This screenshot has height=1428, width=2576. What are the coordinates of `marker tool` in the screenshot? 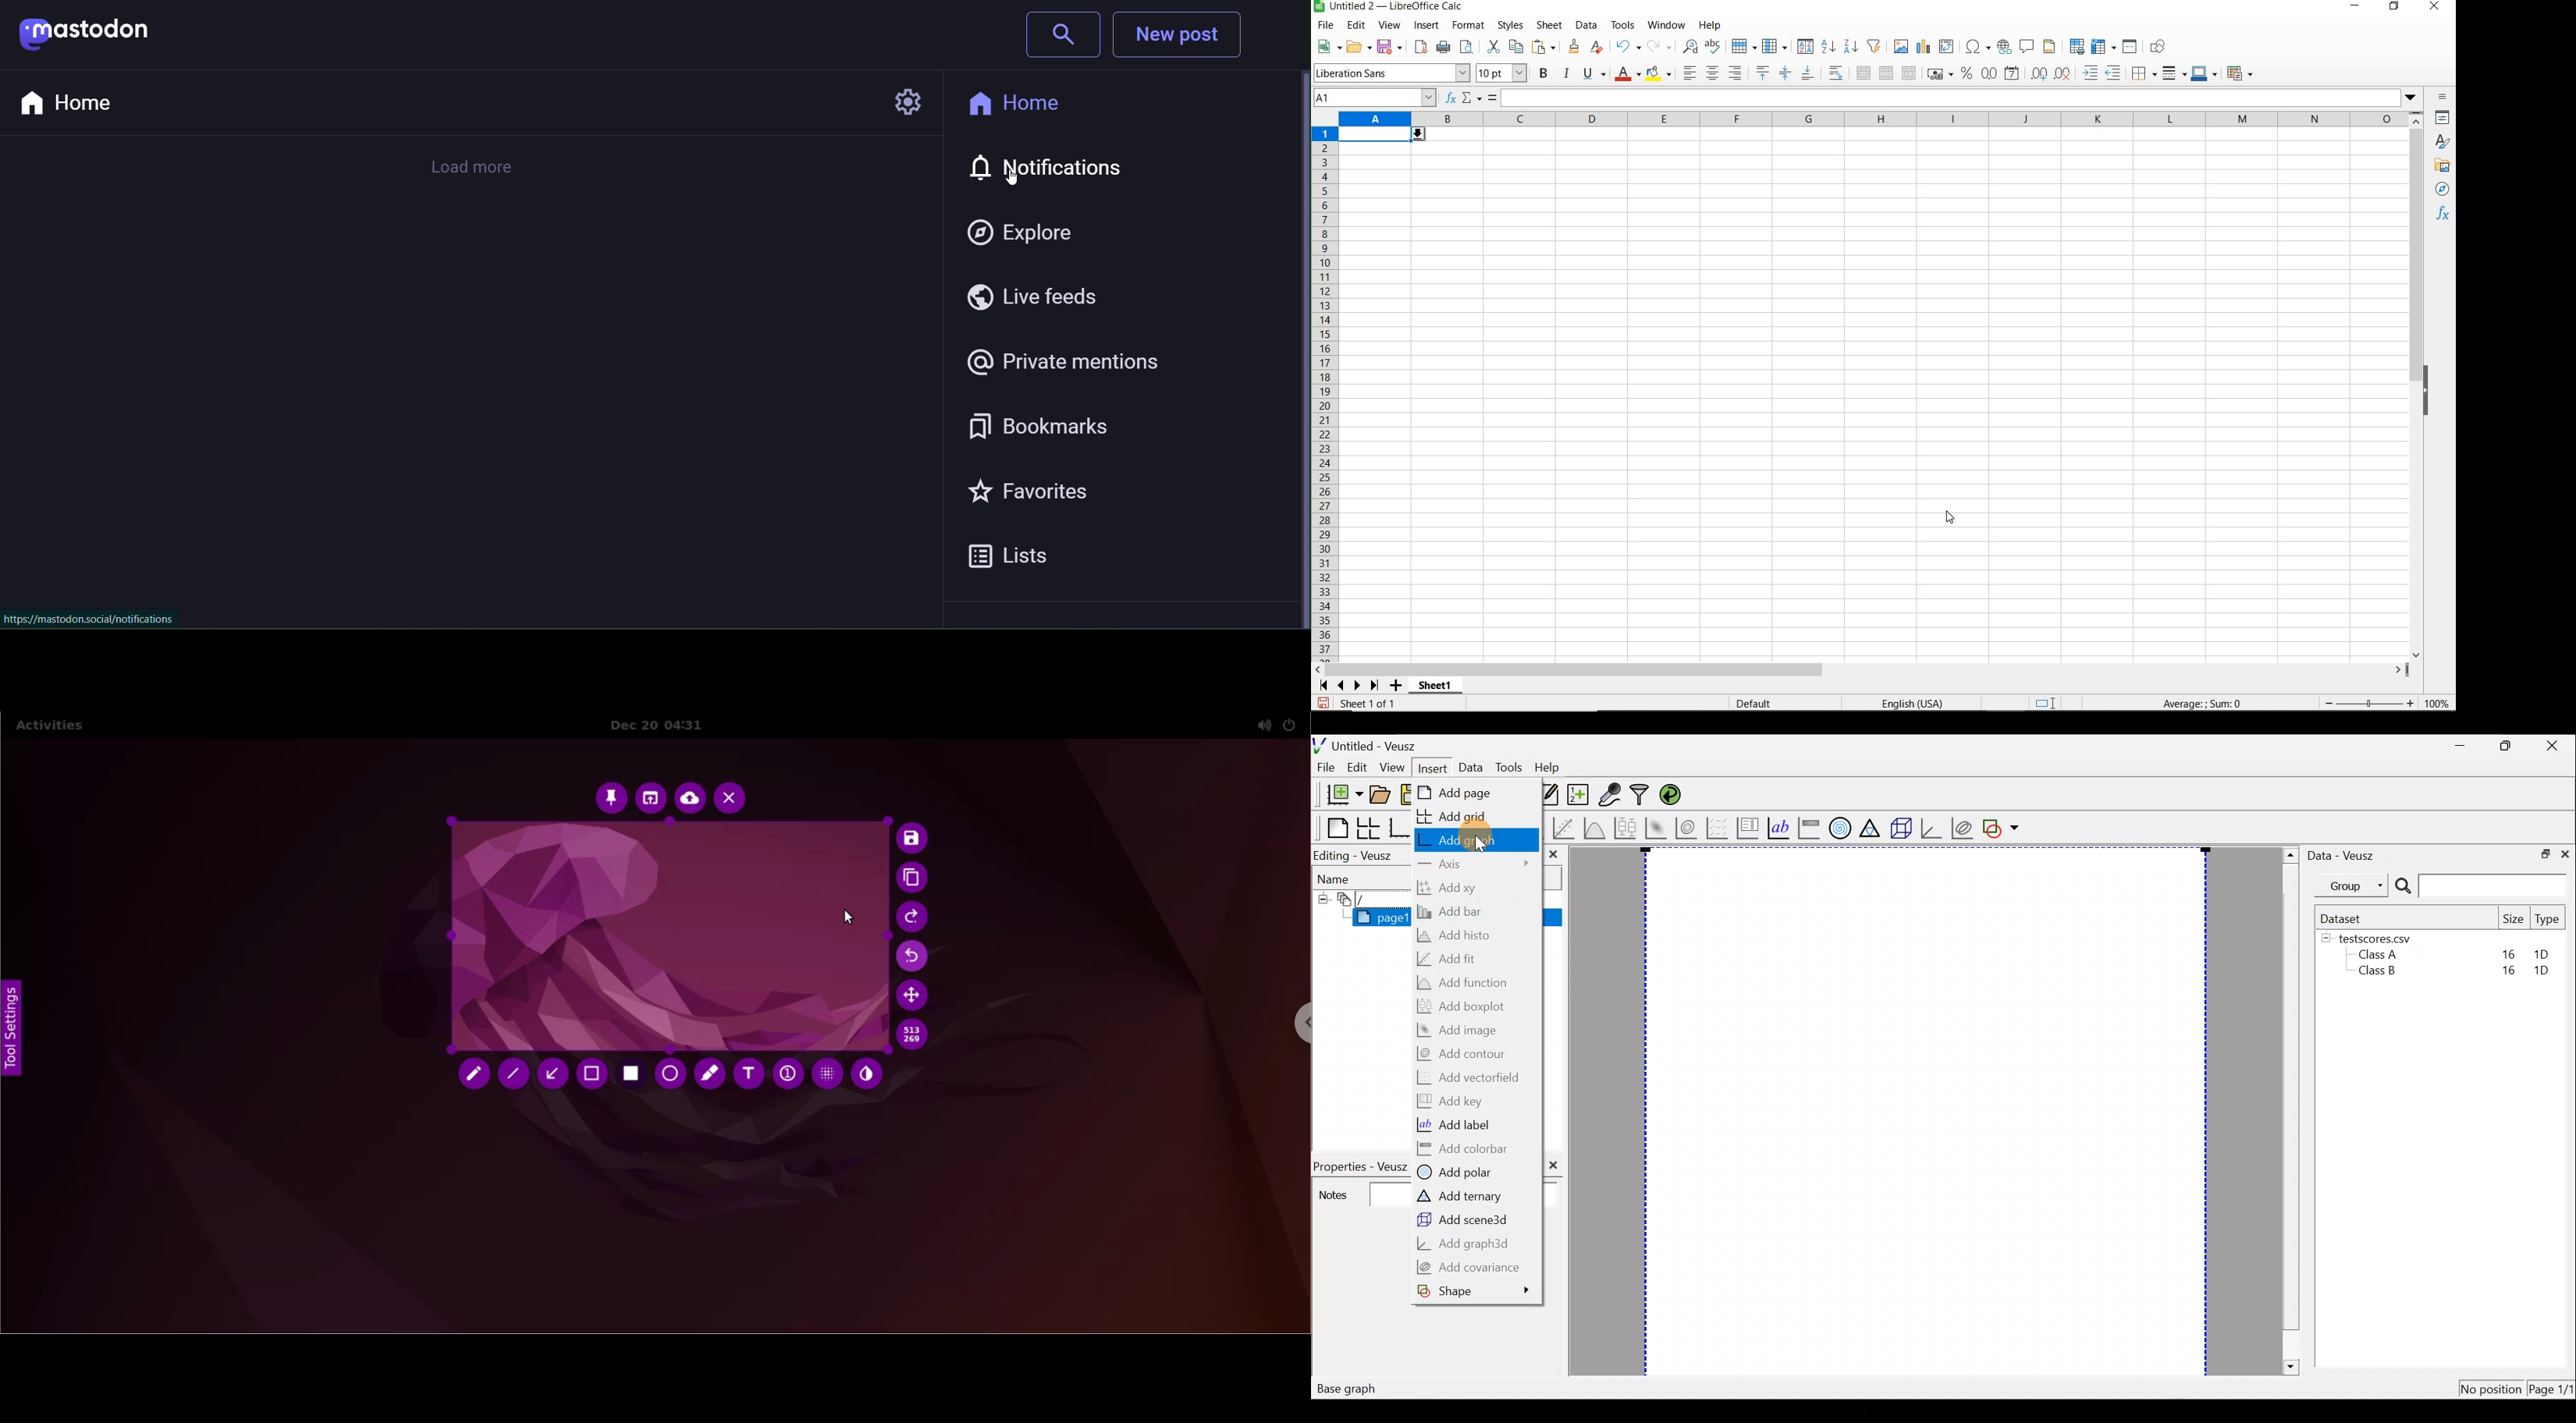 It's located at (709, 1076).